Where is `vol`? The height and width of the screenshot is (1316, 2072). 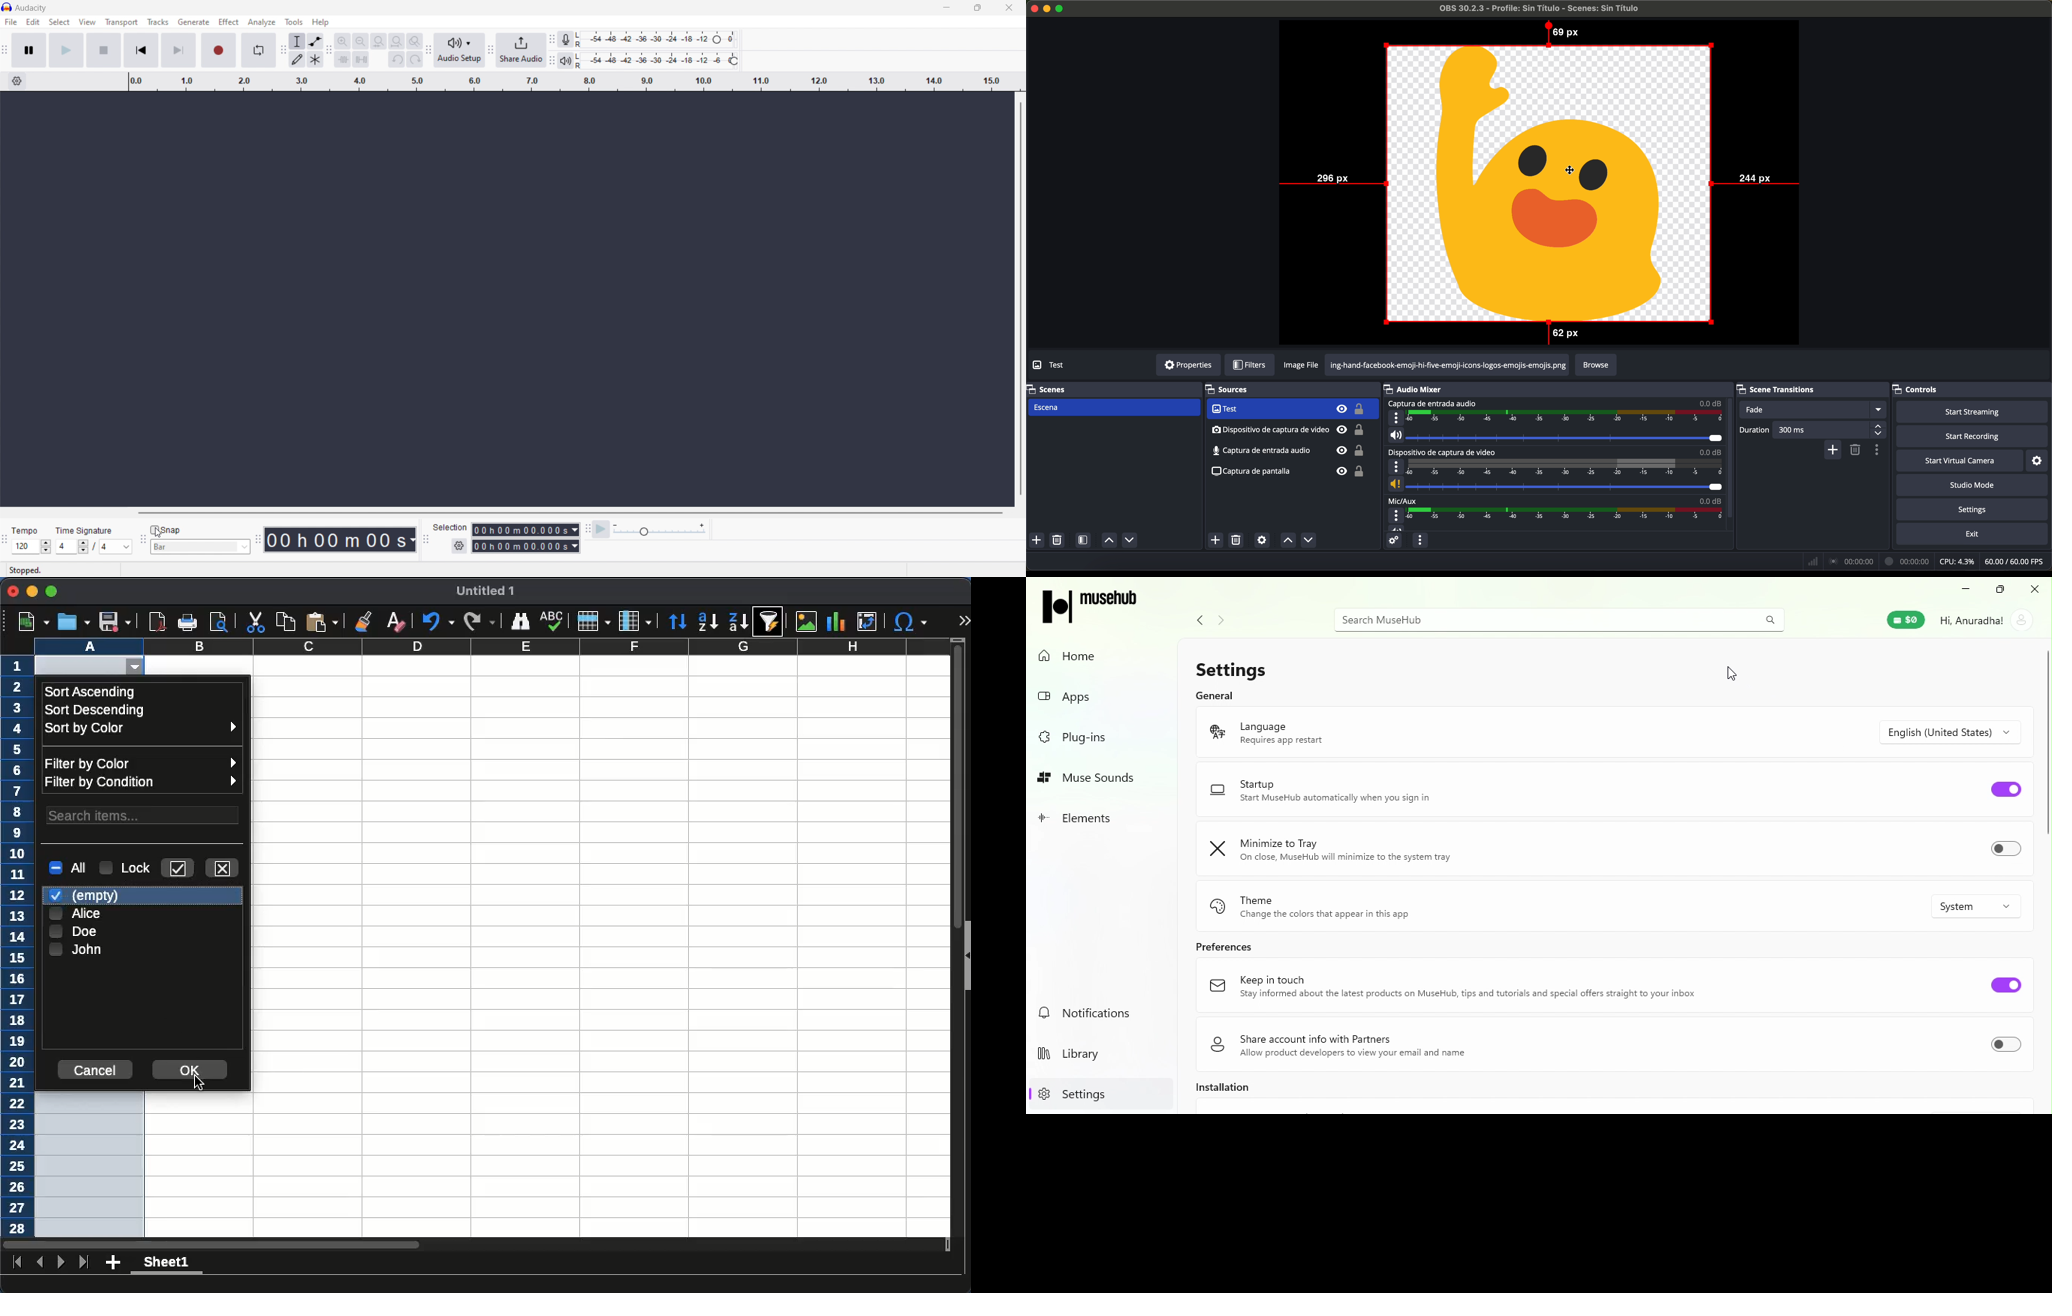
vol is located at coordinates (1554, 485).